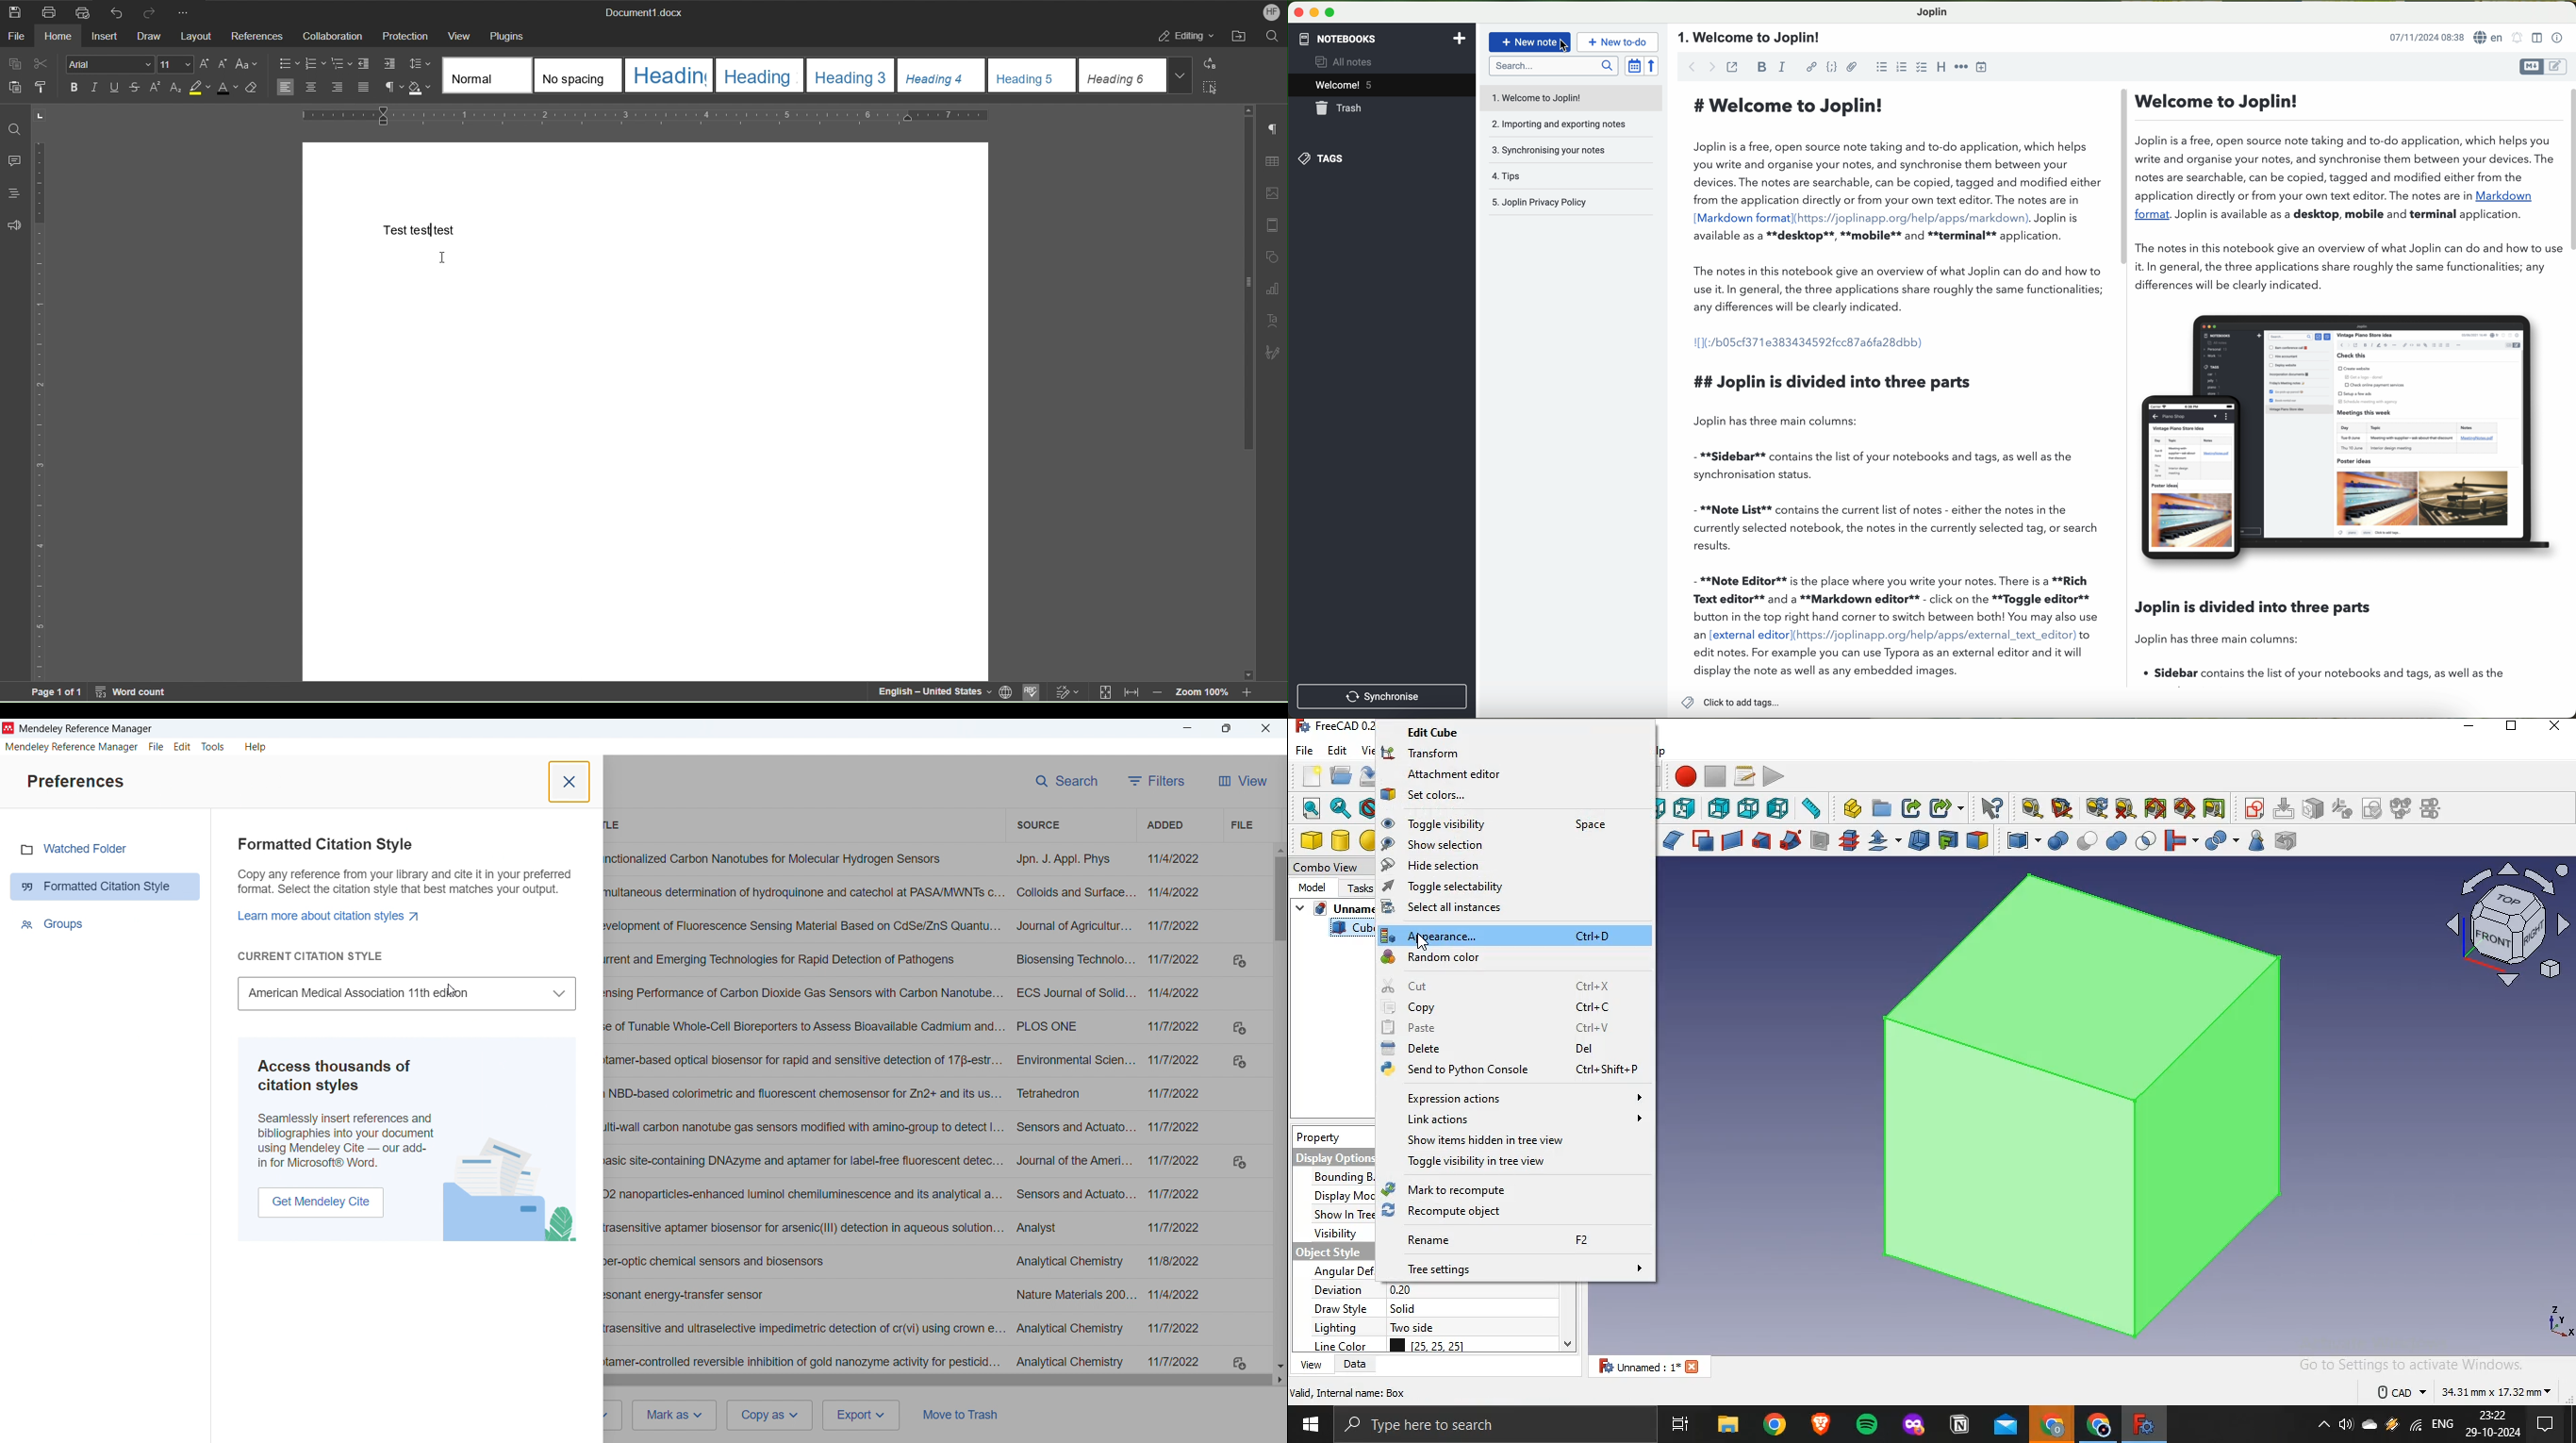 The width and height of the screenshot is (2576, 1456). I want to click on data, so click(1357, 1364).